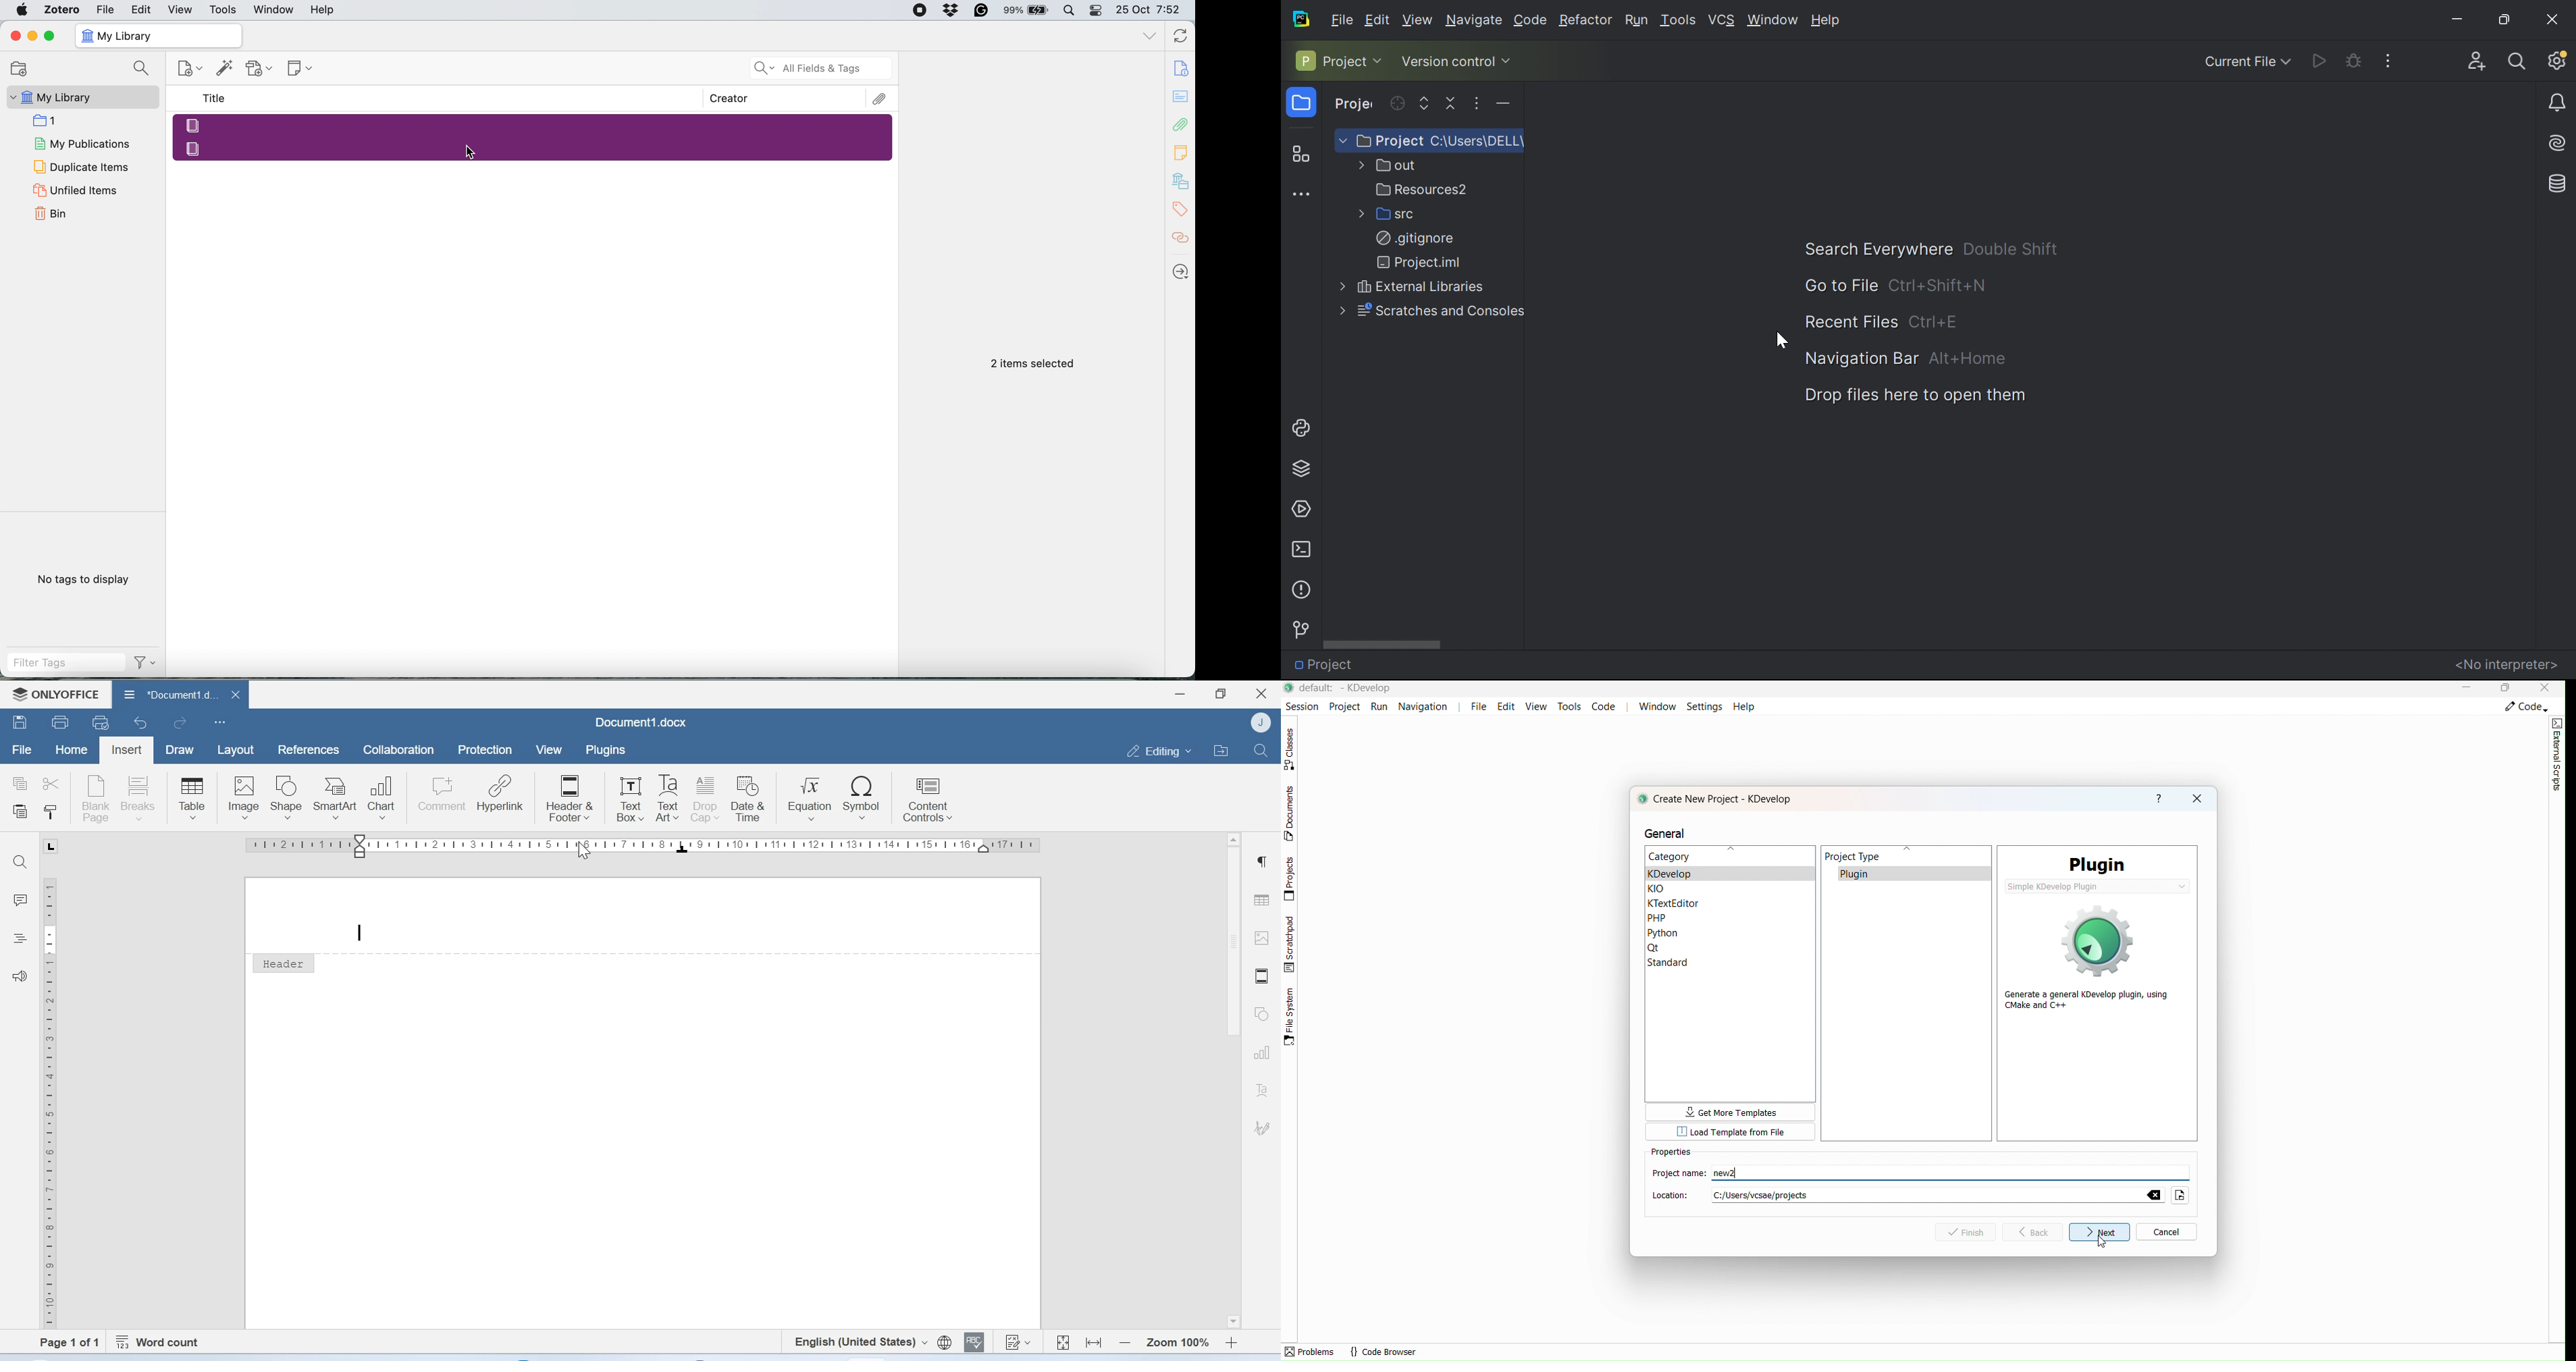  What do you see at coordinates (236, 750) in the screenshot?
I see `Layout` at bounding box center [236, 750].